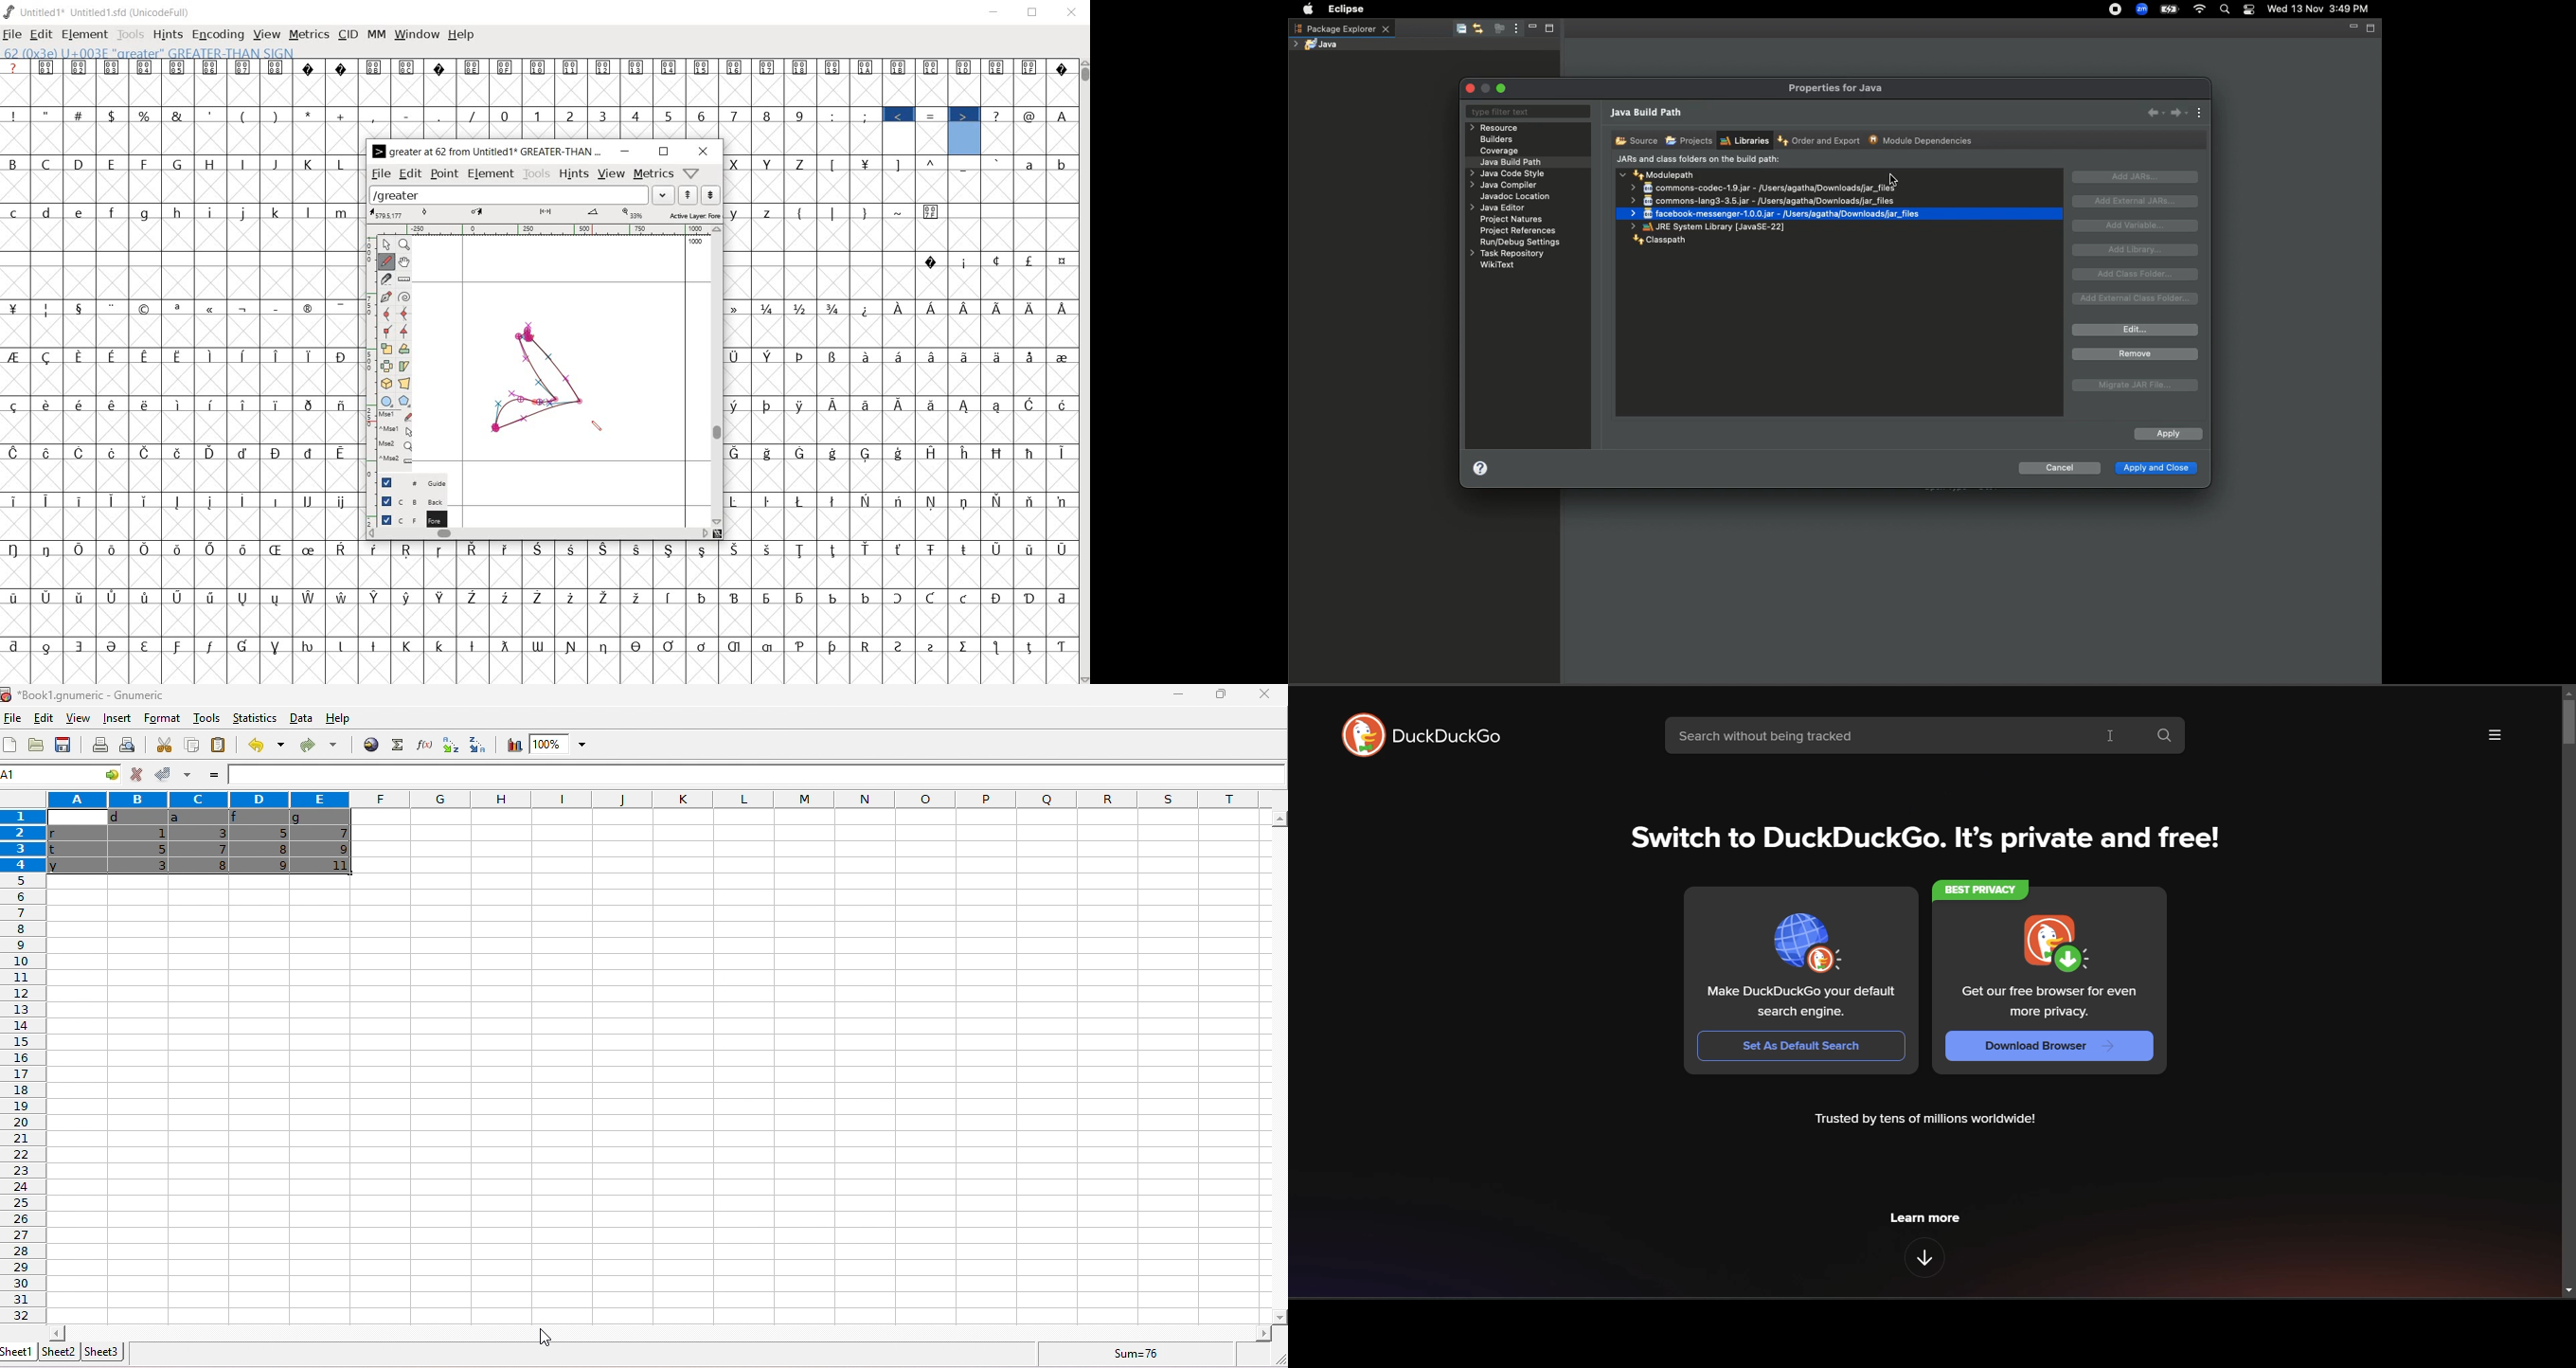 Image resolution: width=2576 pixels, height=1372 pixels. What do you see at coordinates (380, 174) in the screenshot?
I see `file` at bounding box center [380, 174].